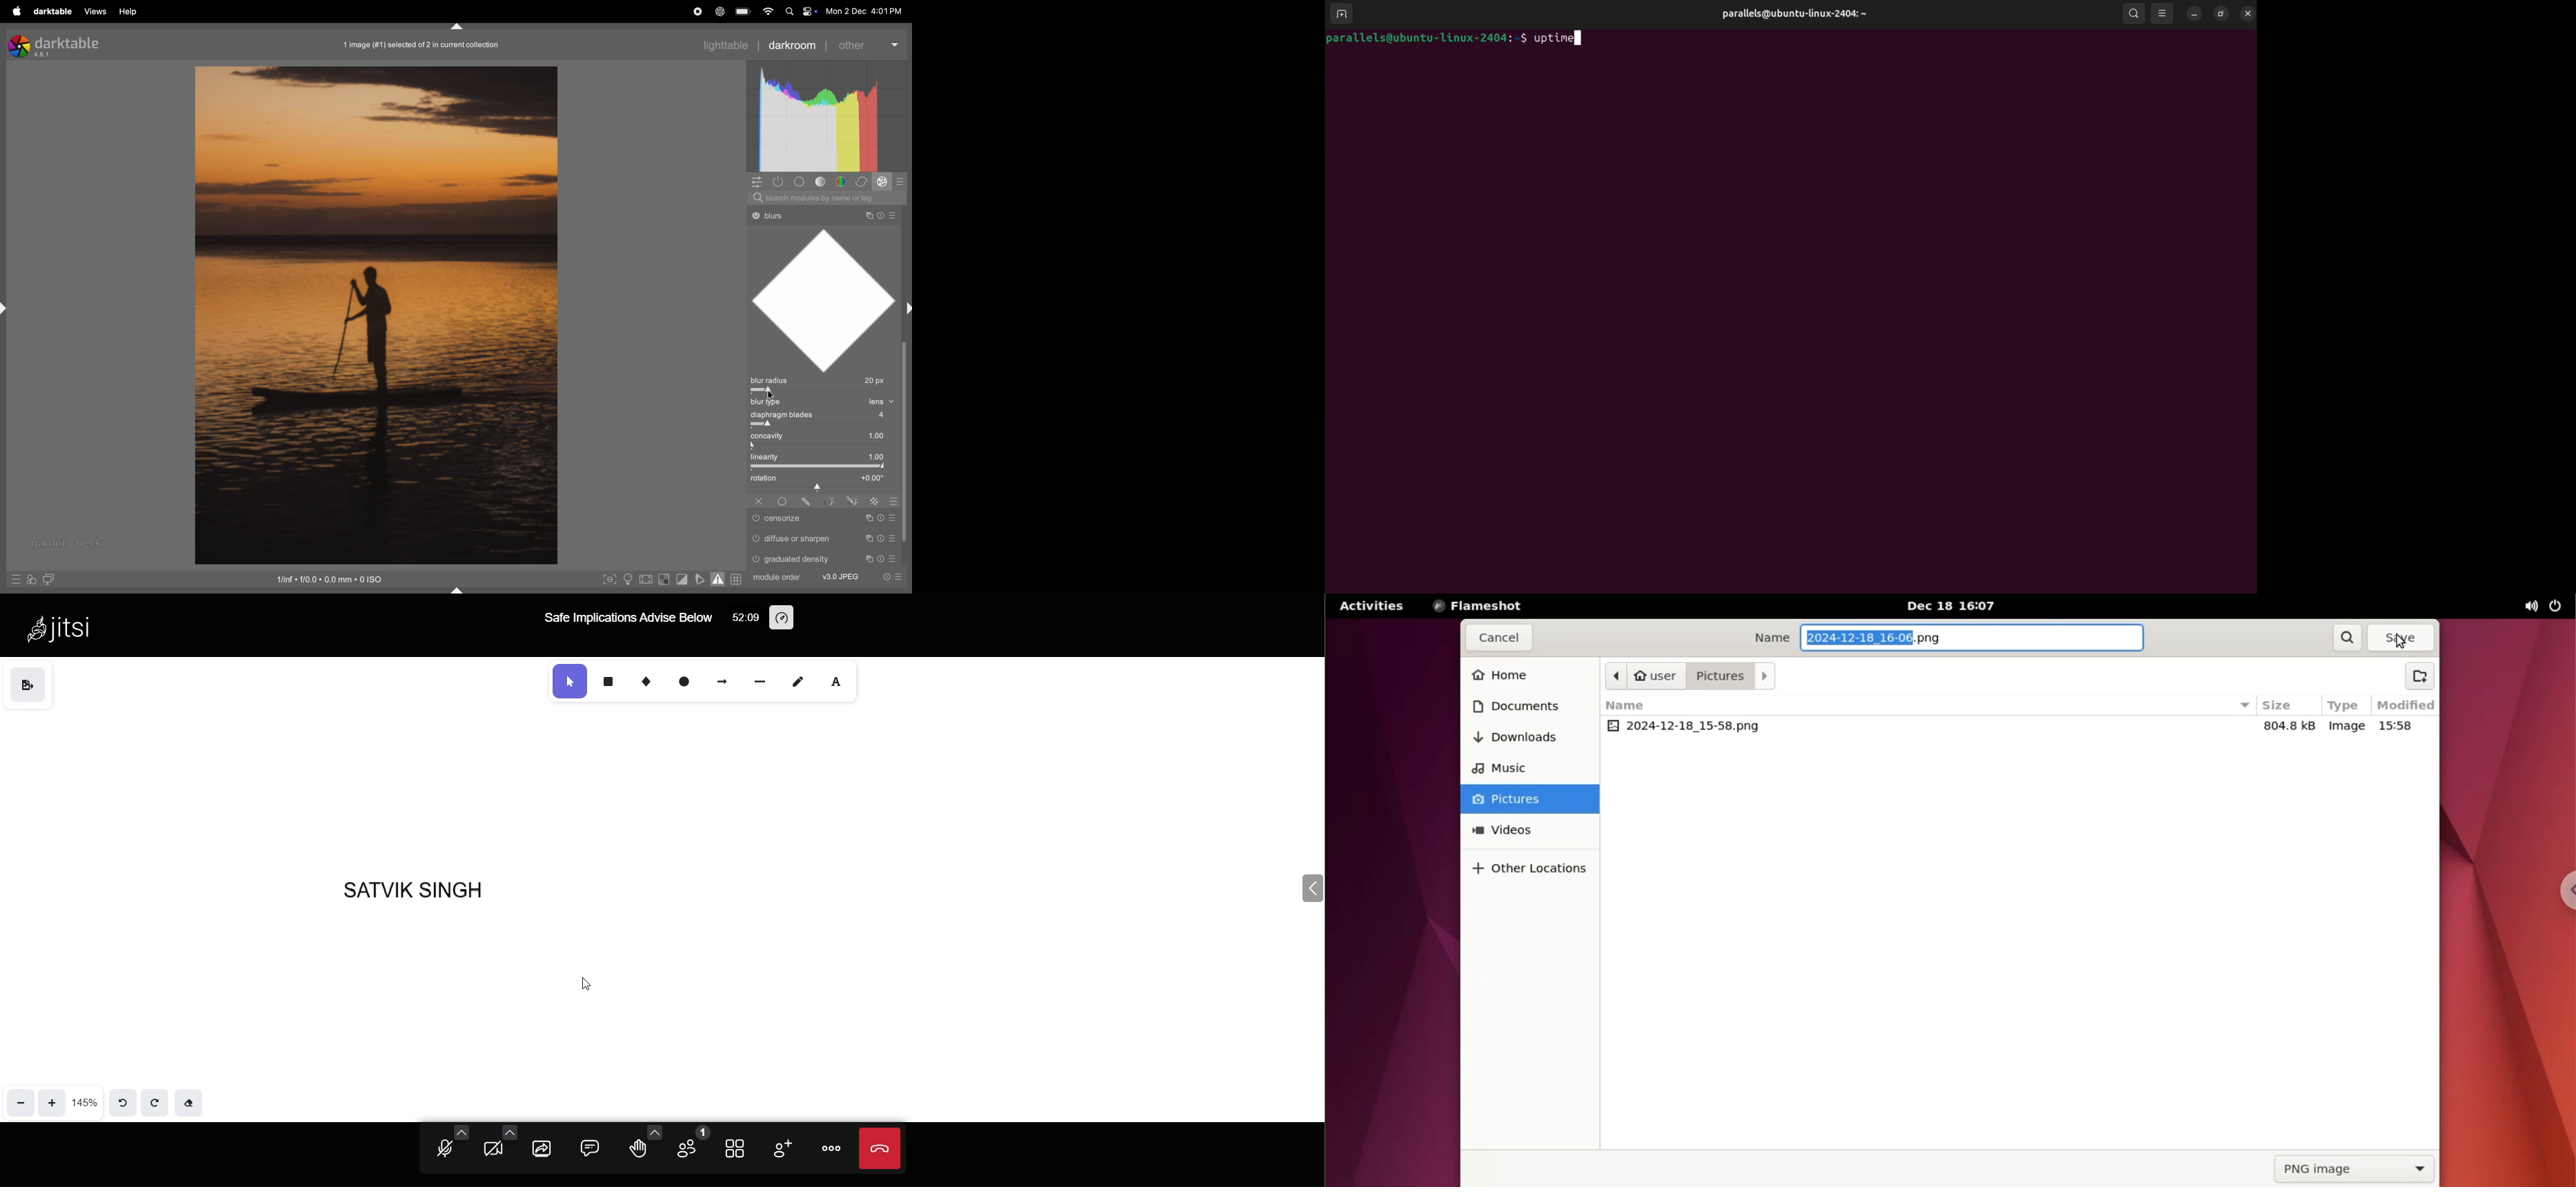 Image resolution: width=2576 pixels, height=1204 pixels. What do you see at coordinates (157, 1102) in the screenshot?
I see `redo` at bounding box center [157, 1102].